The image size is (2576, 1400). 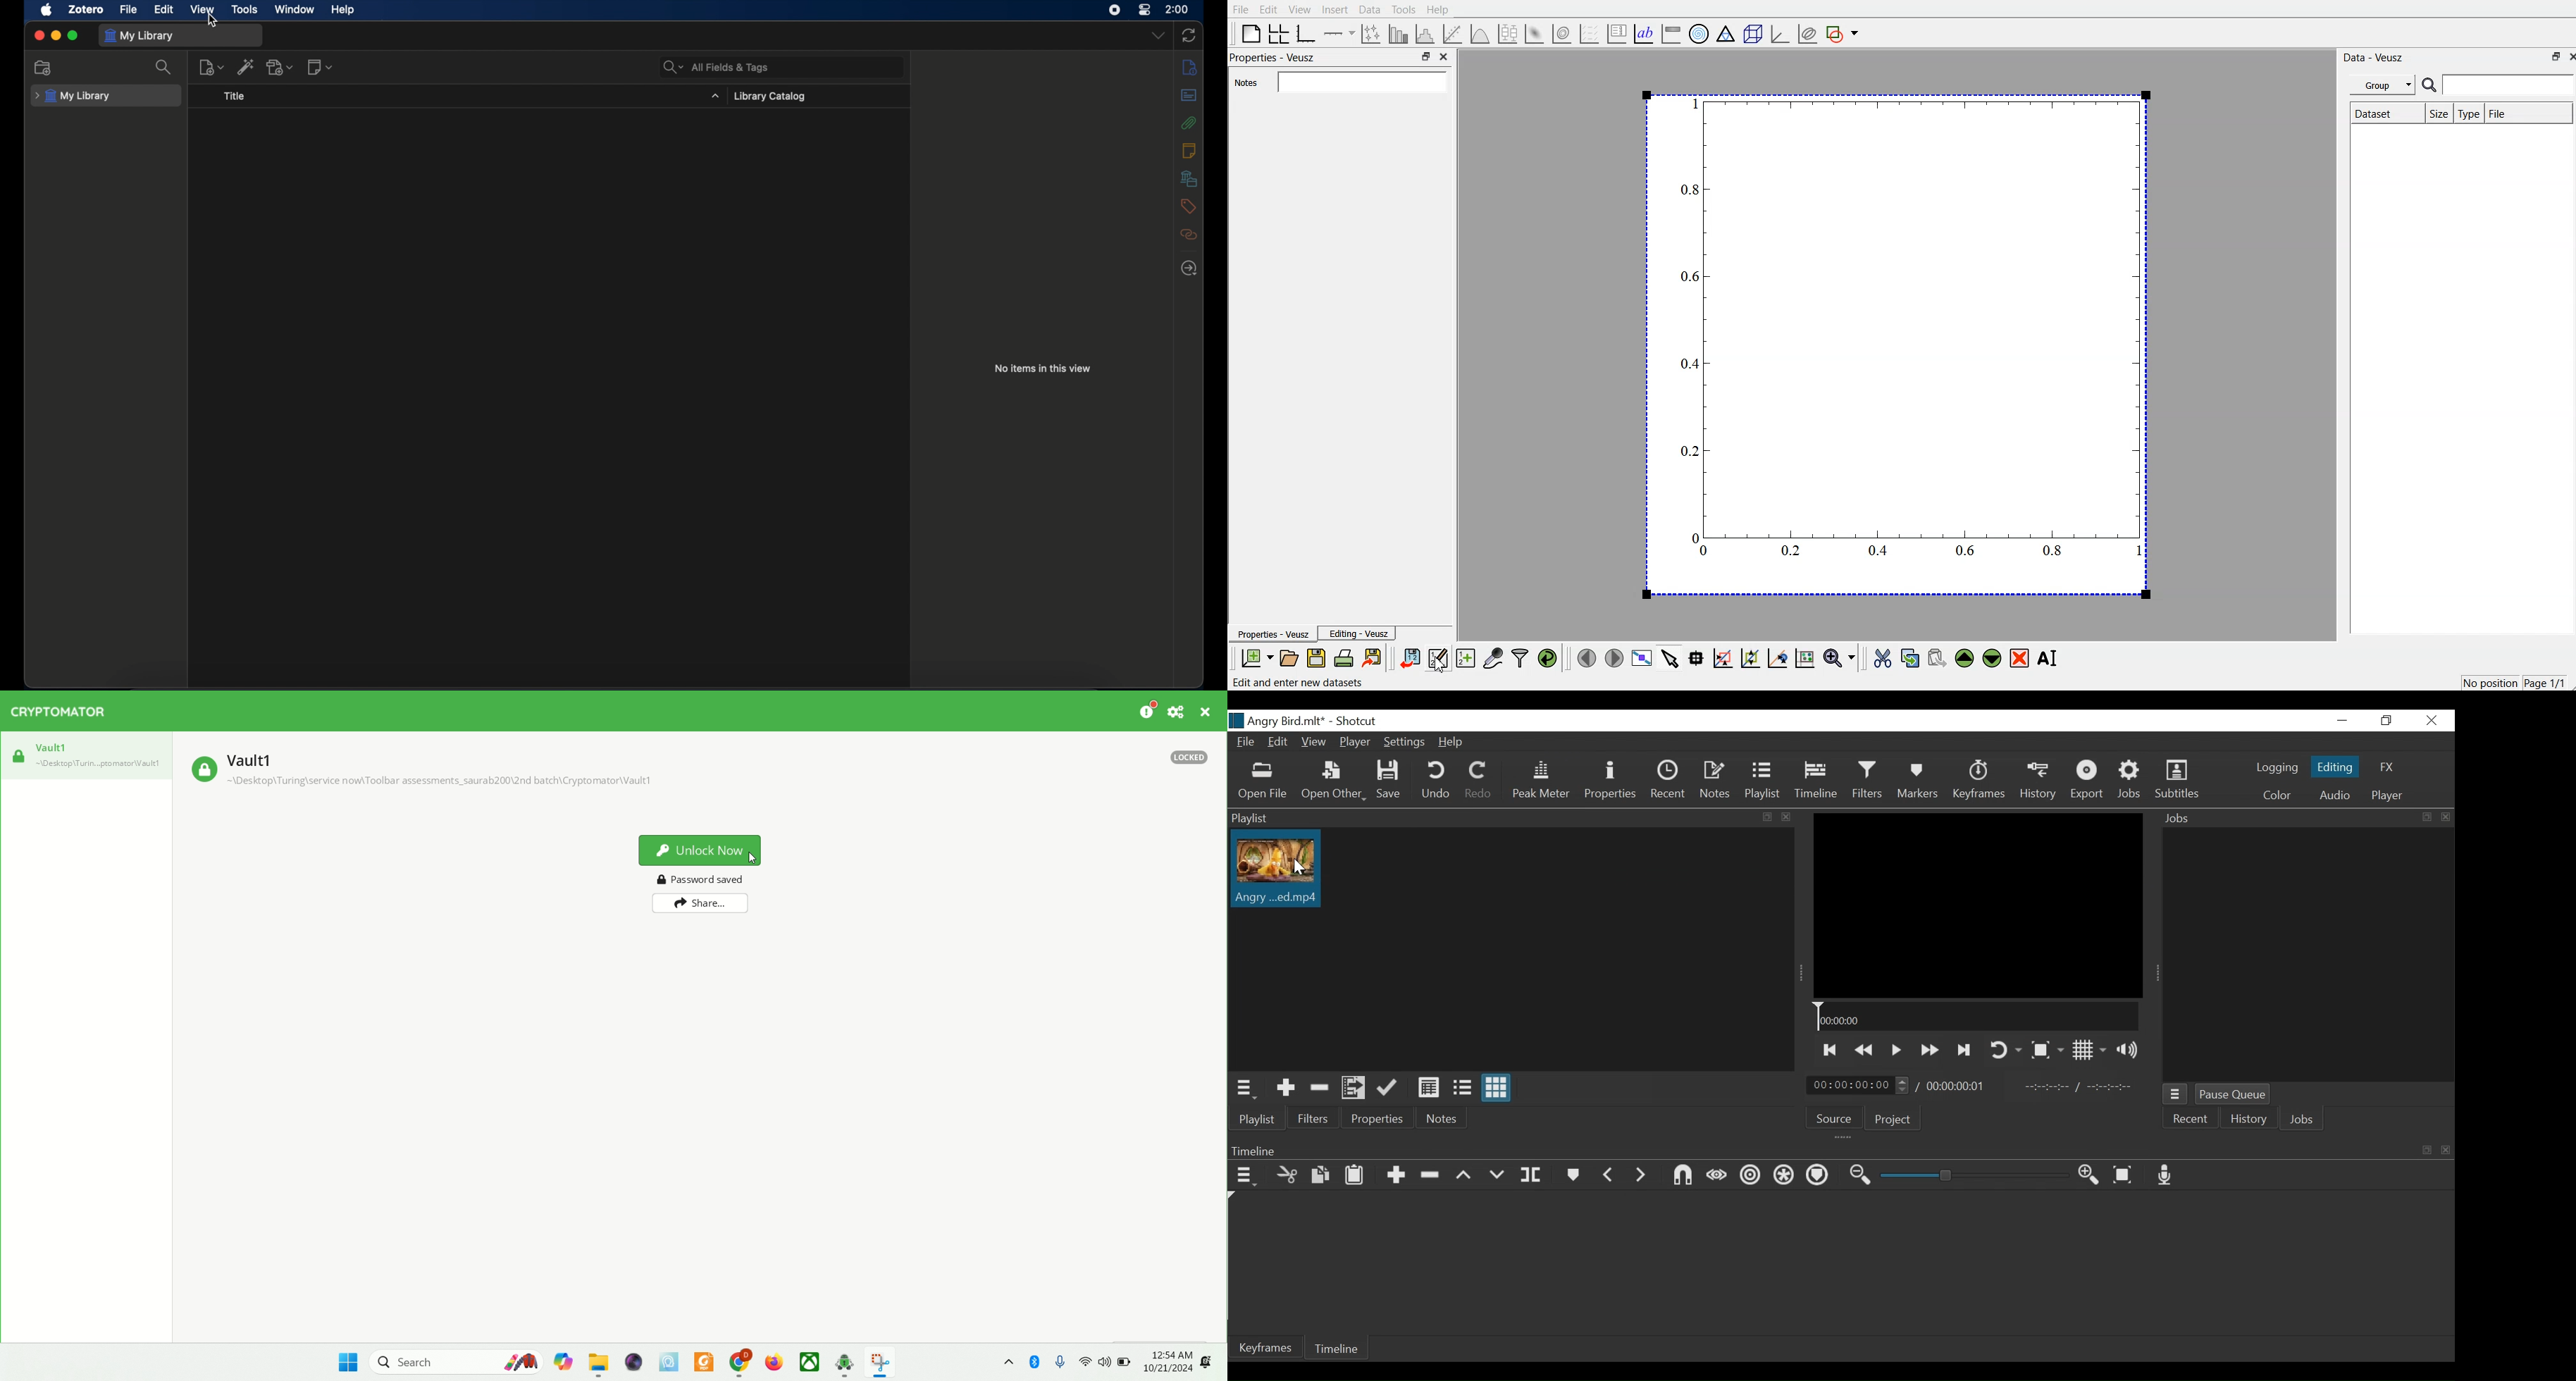 I want to click on Open File, so click(x=1263, y=783).